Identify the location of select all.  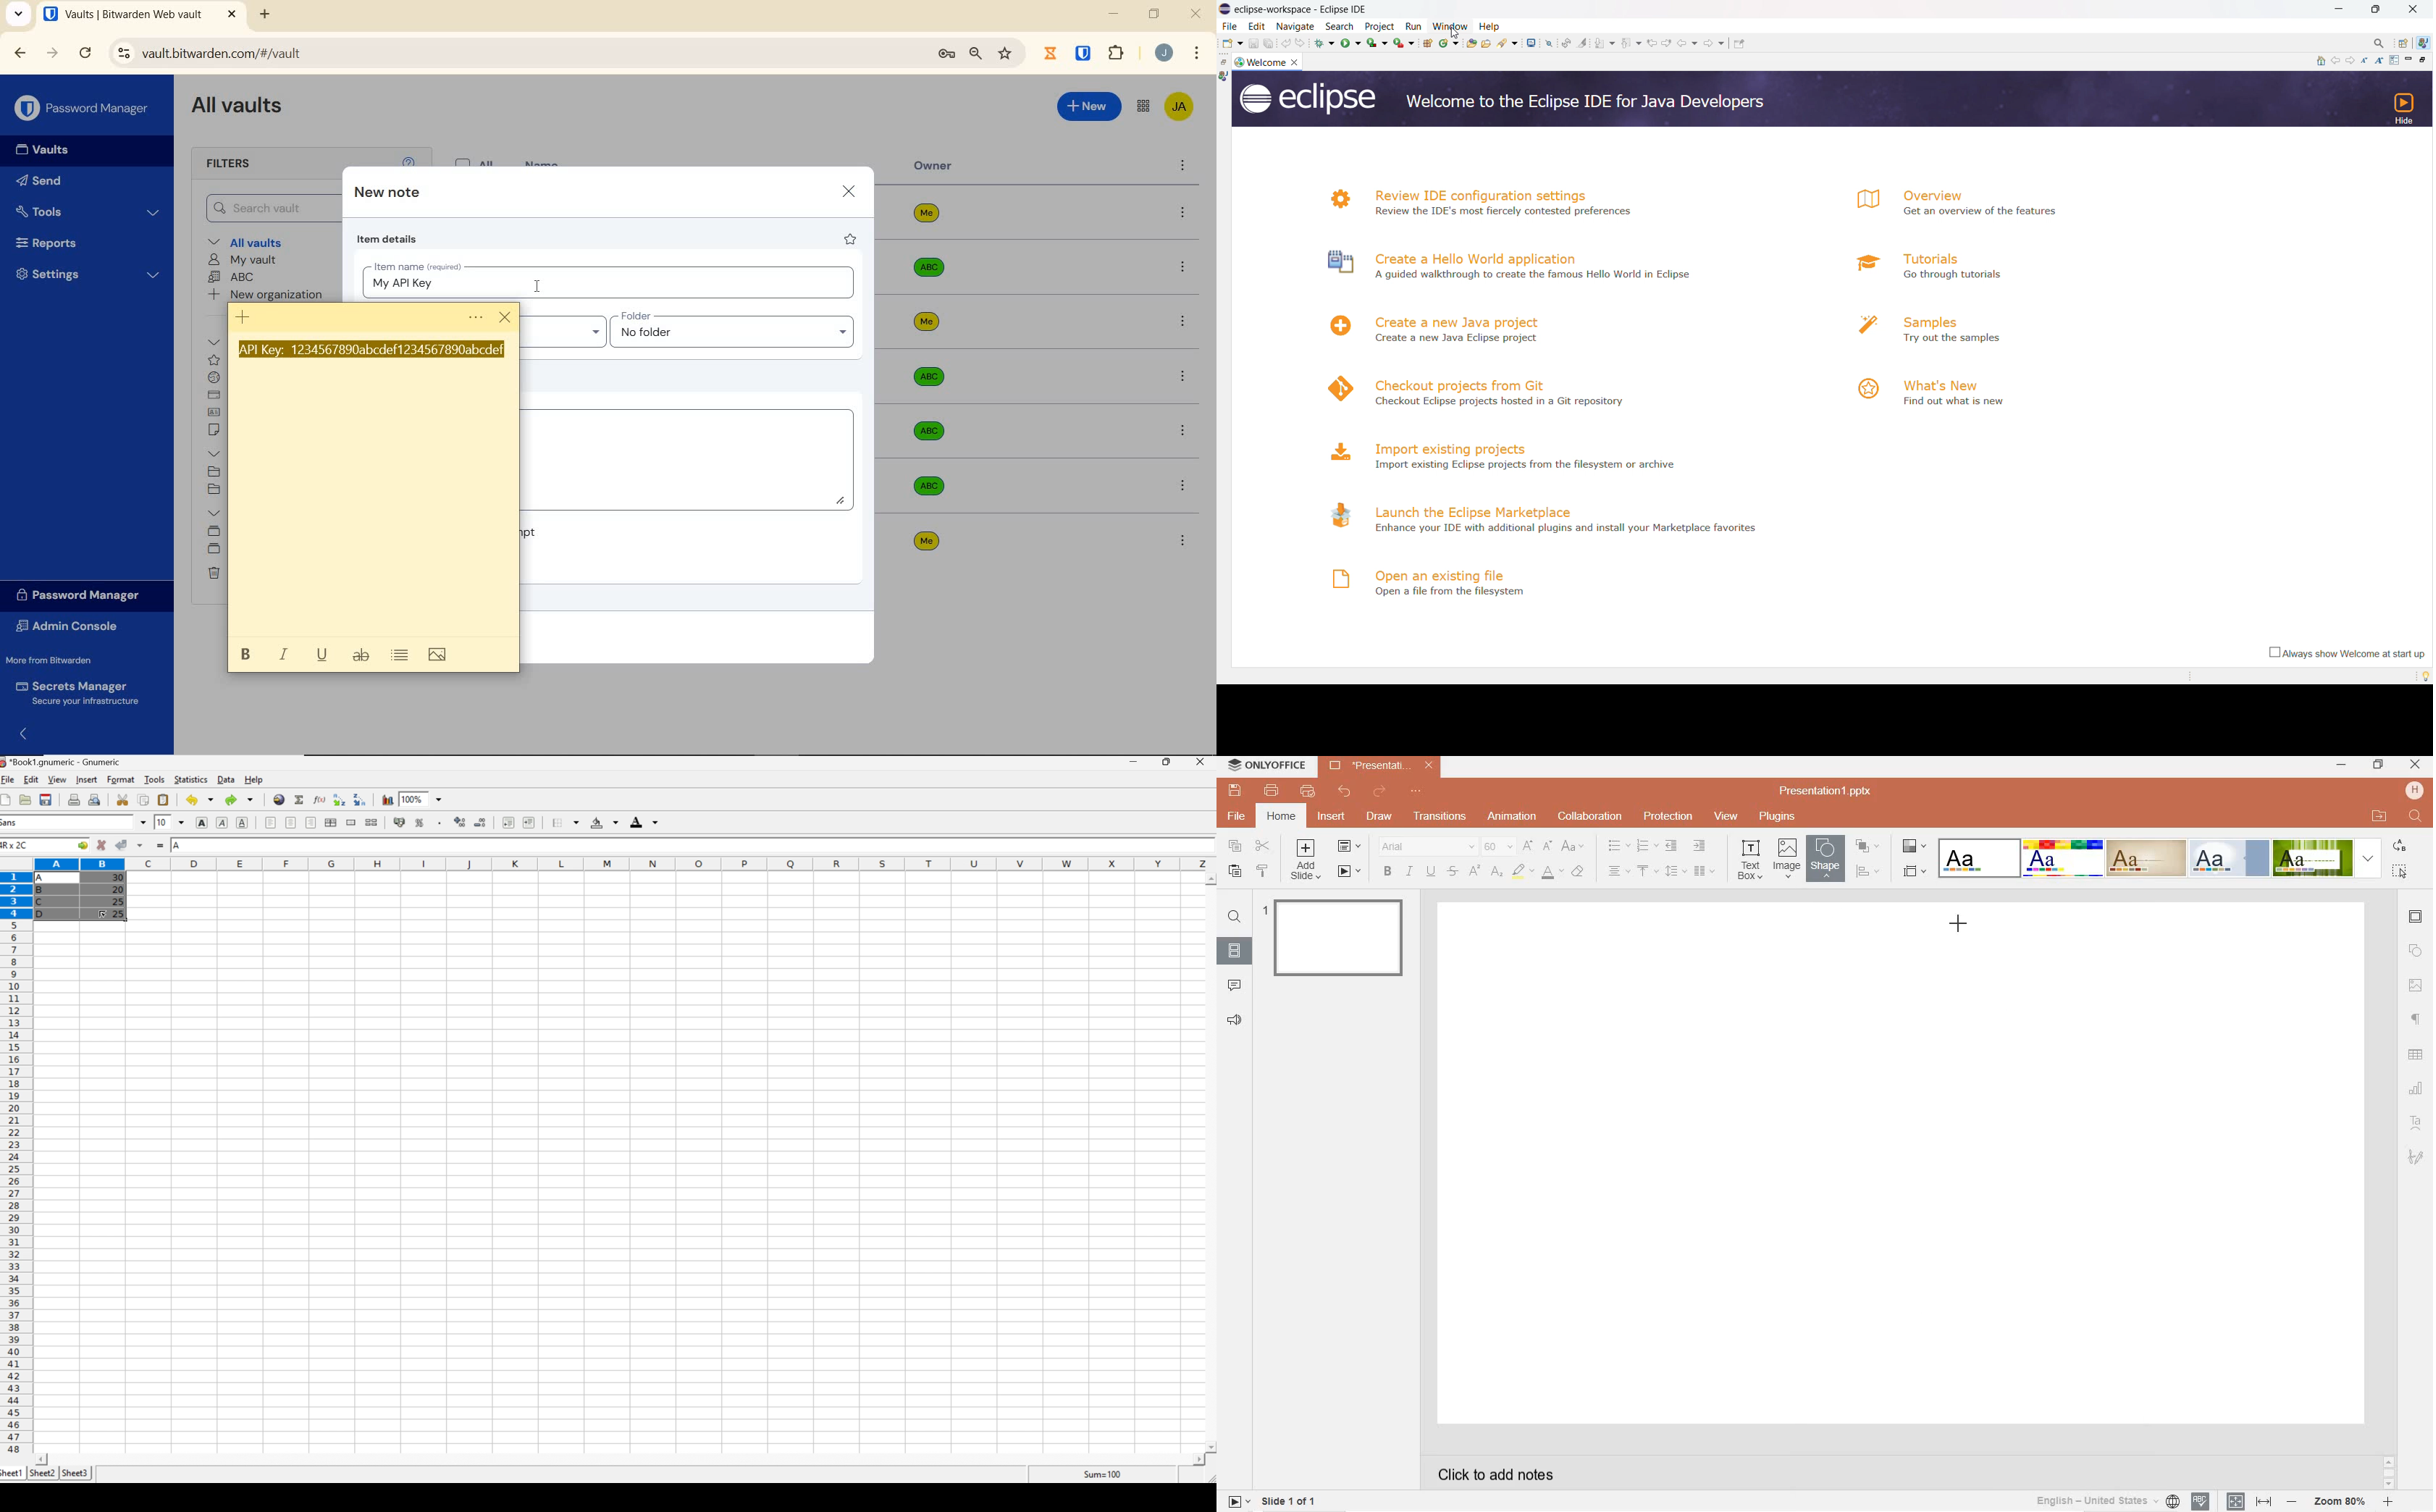
(2401, 871).